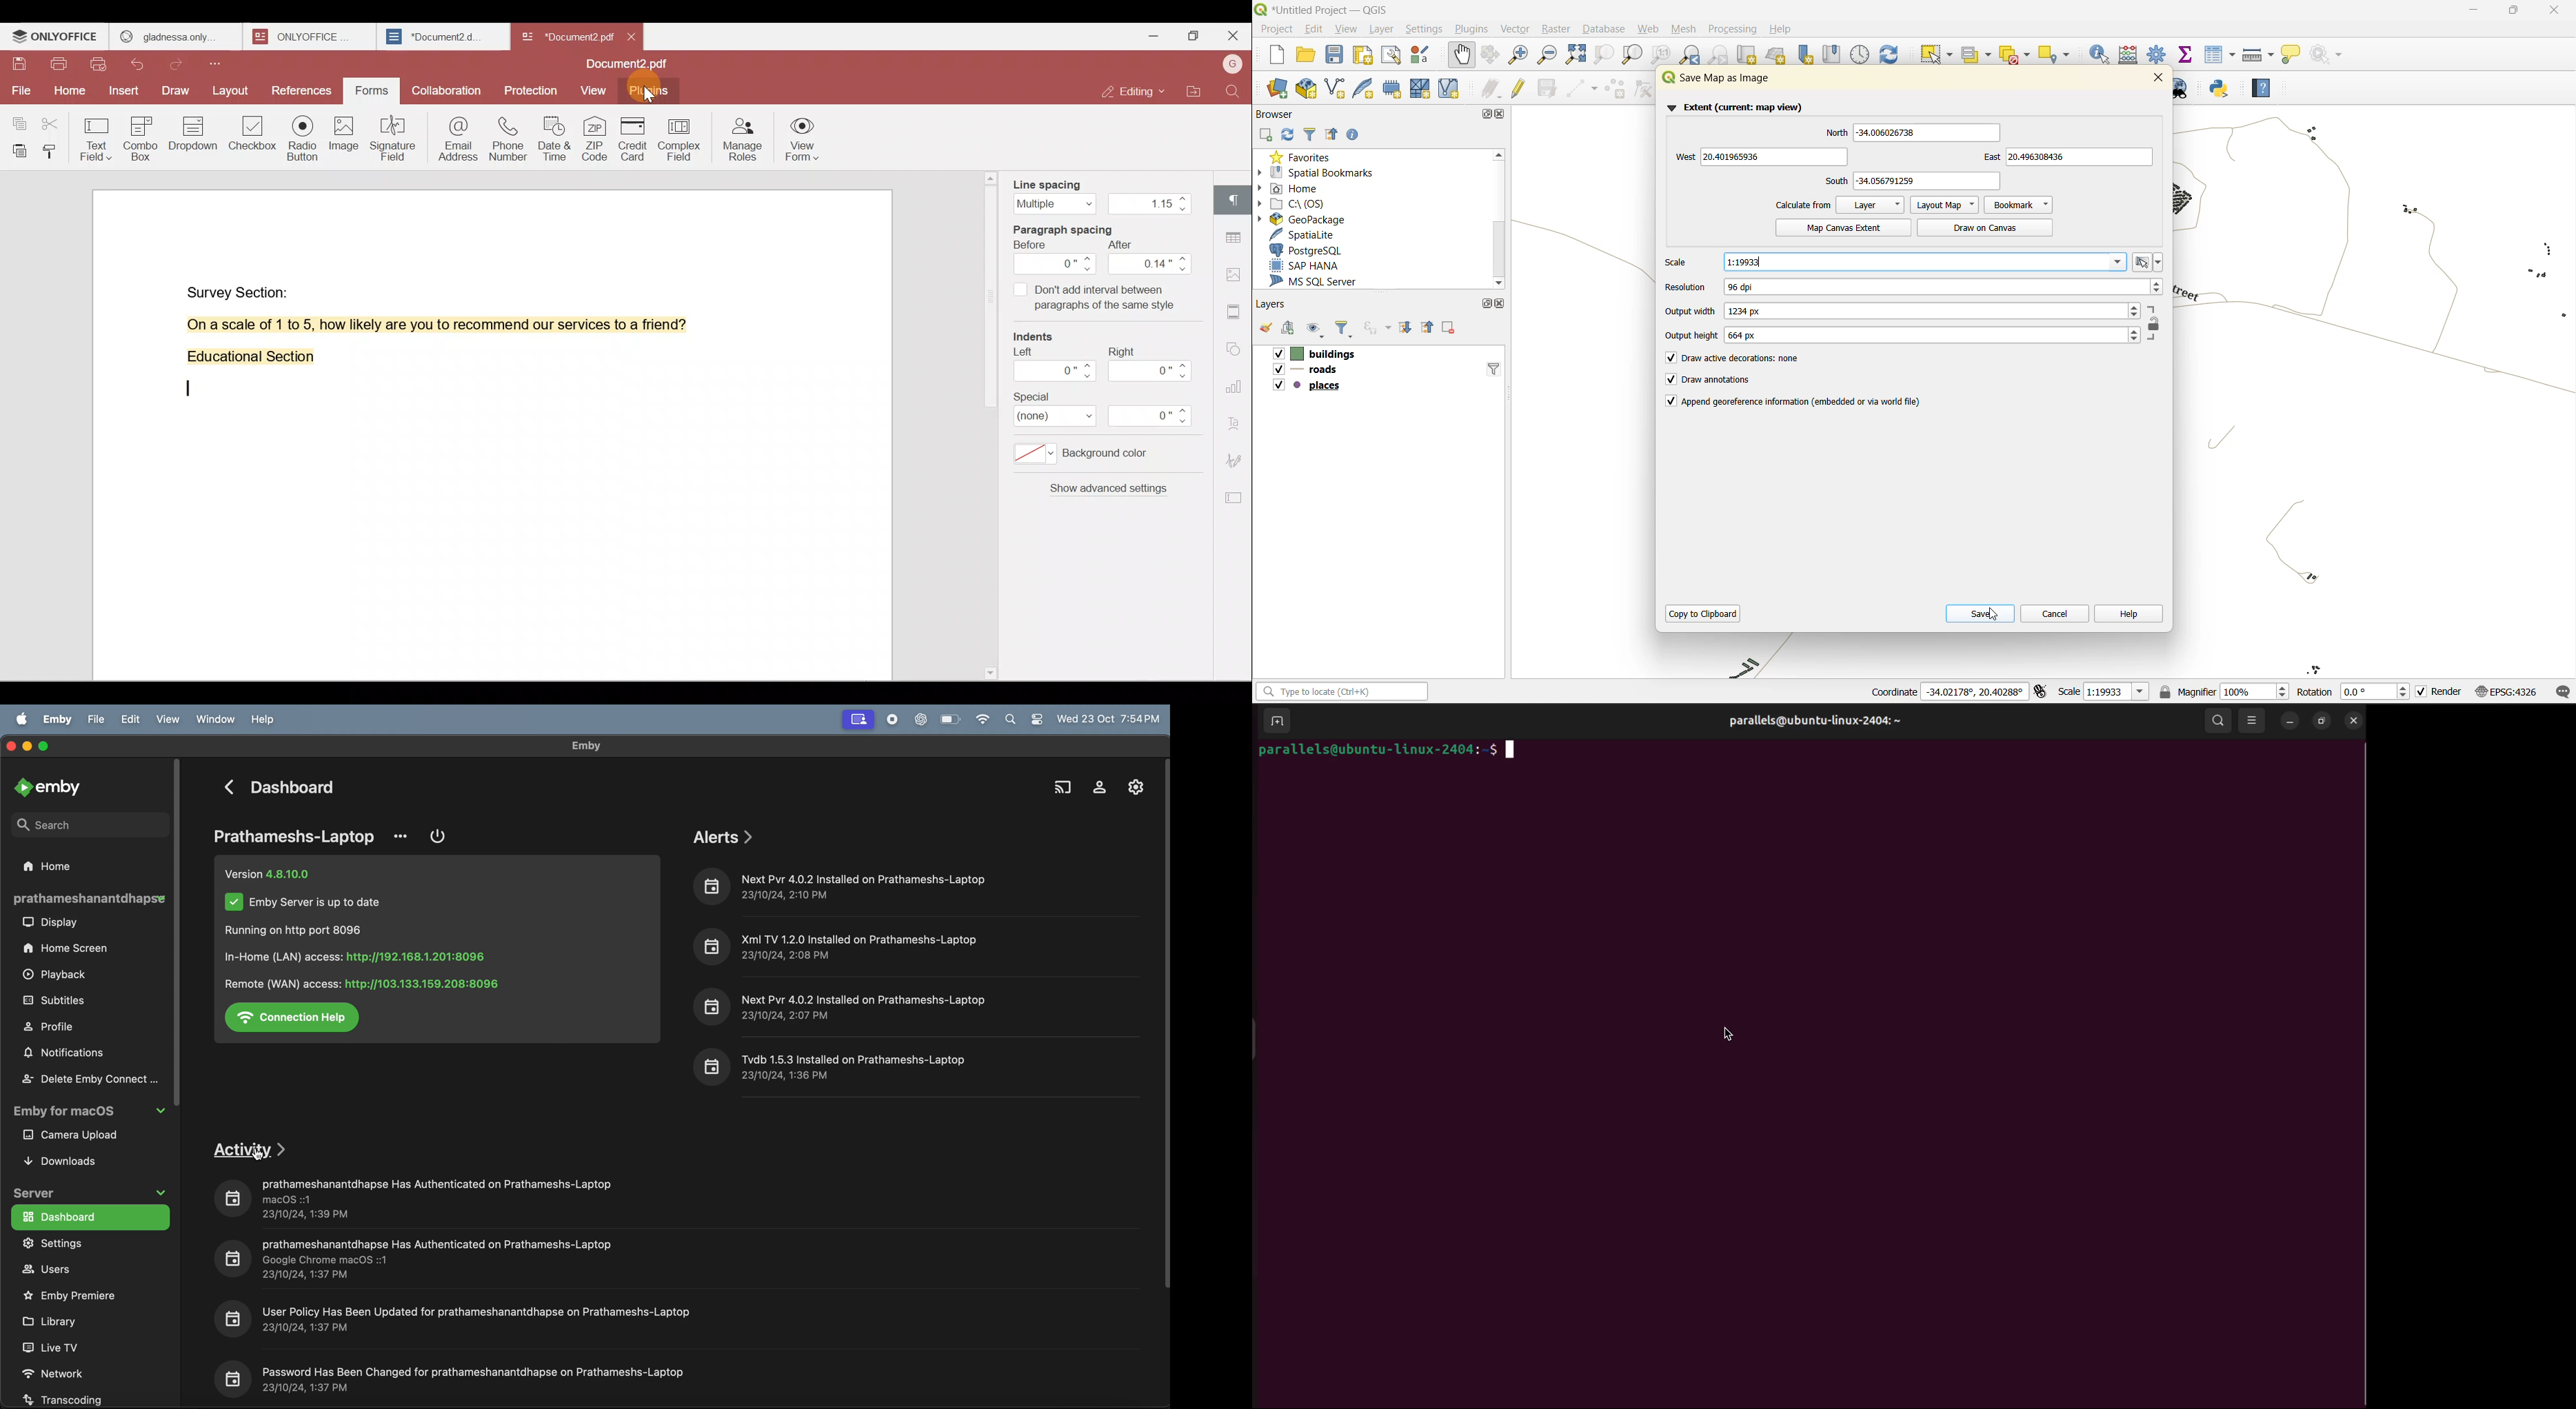  Describe the element at coordinates (1692, 55) in the screenshot. I see `zoom last` at that location.